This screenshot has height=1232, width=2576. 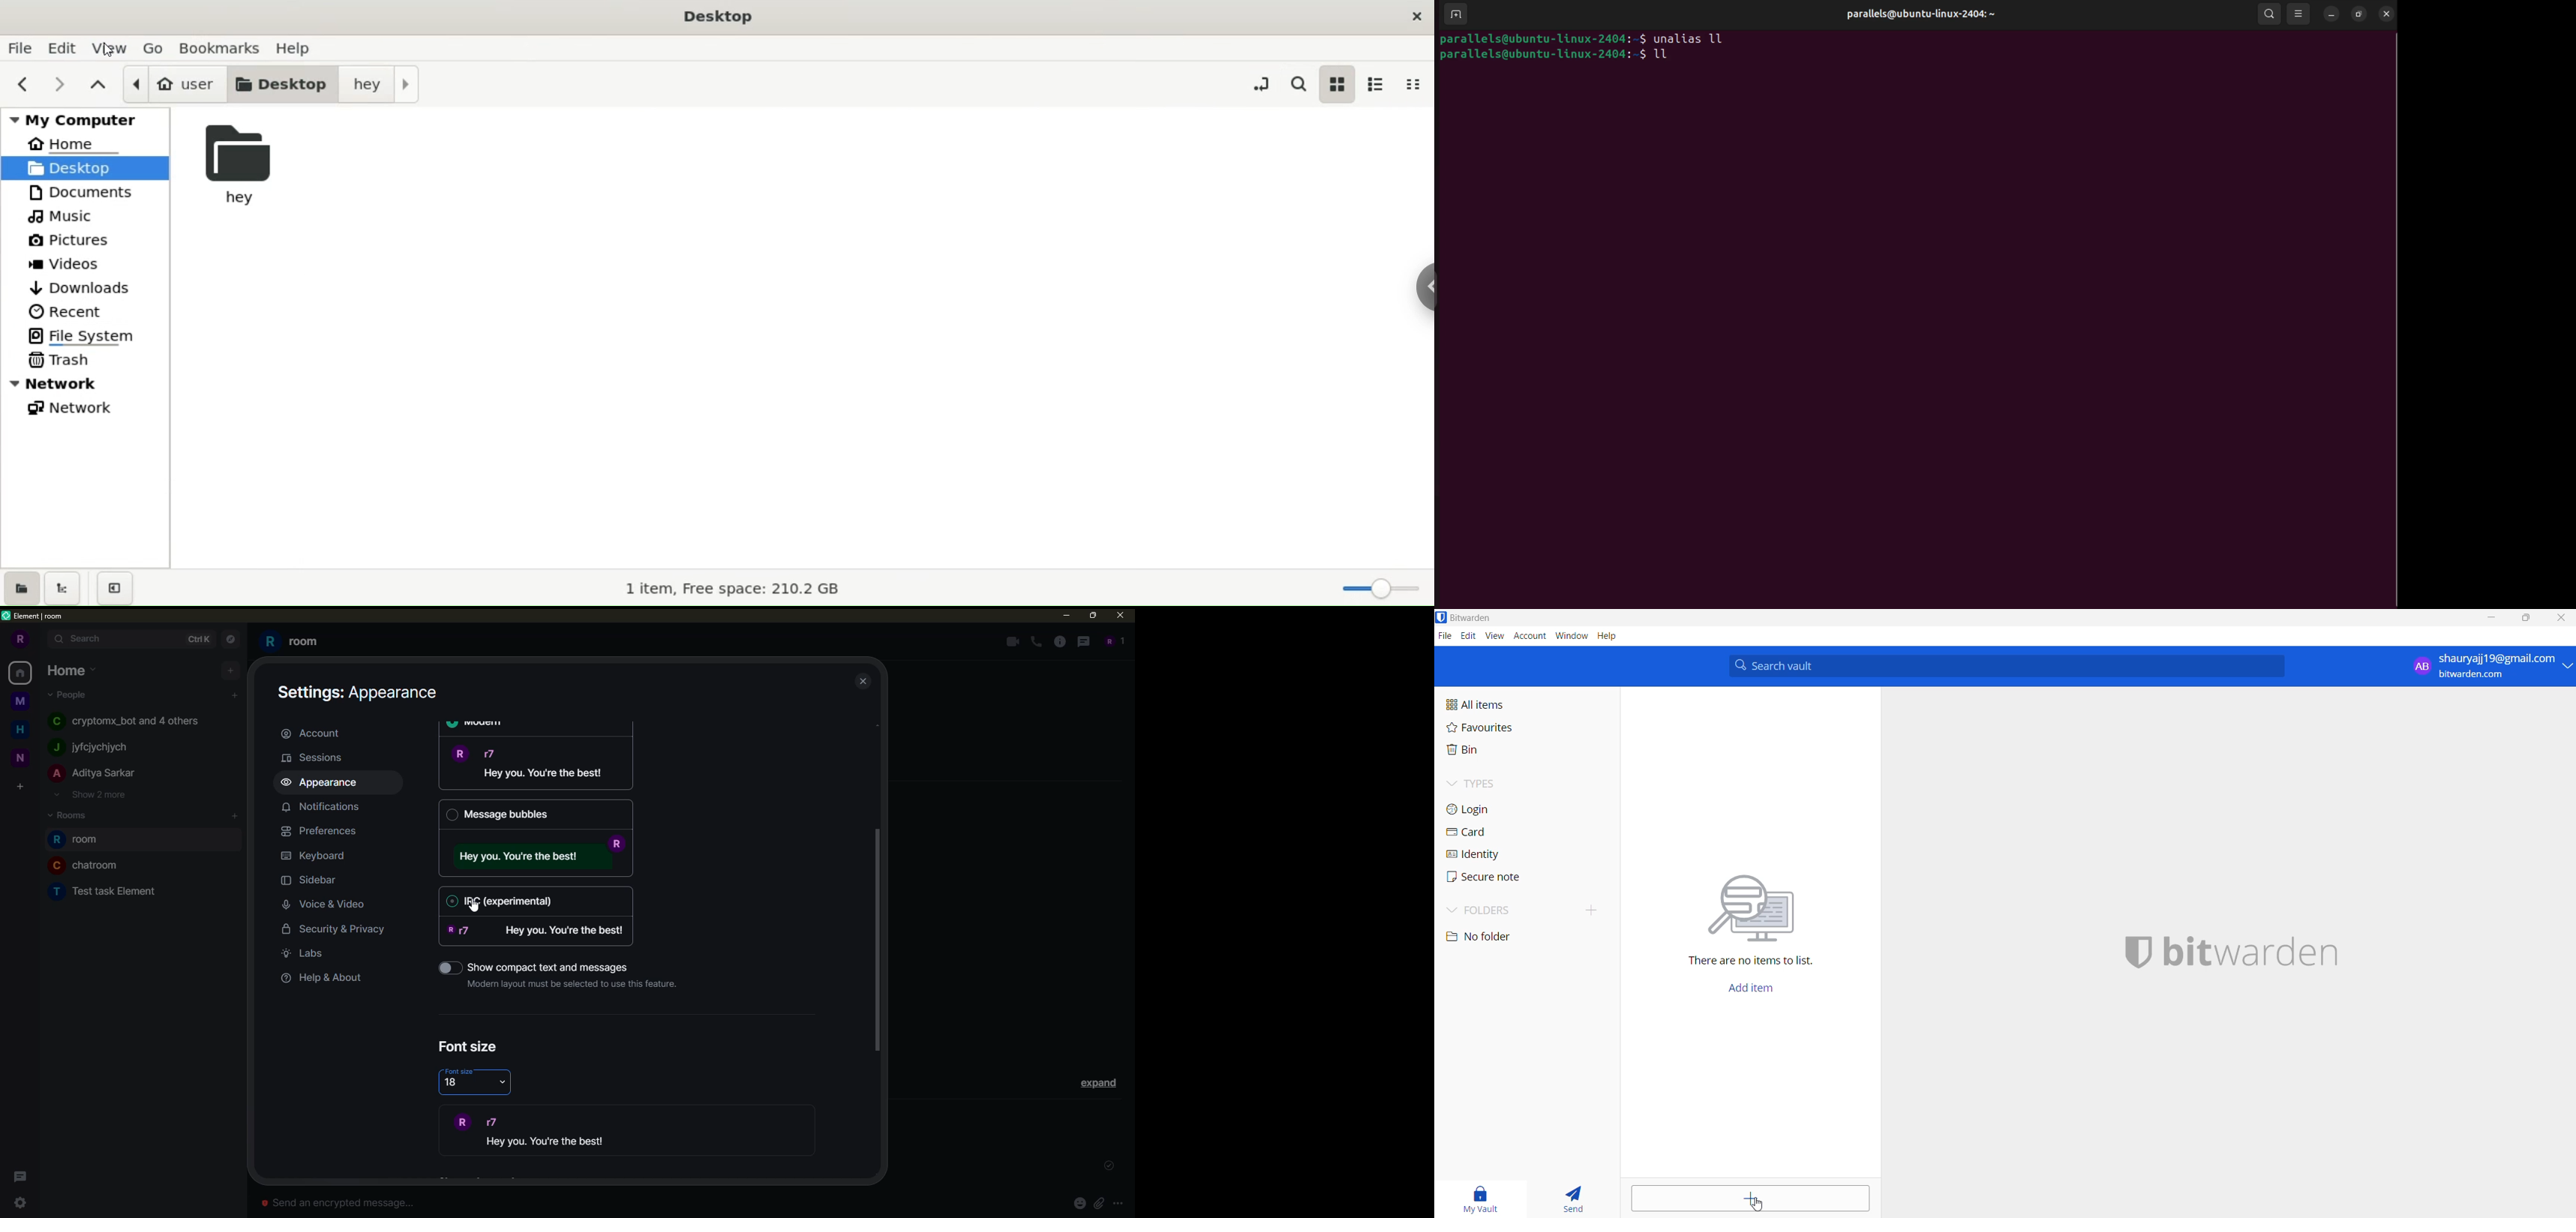 I want to click on font size, so click(x=466, y=1045).